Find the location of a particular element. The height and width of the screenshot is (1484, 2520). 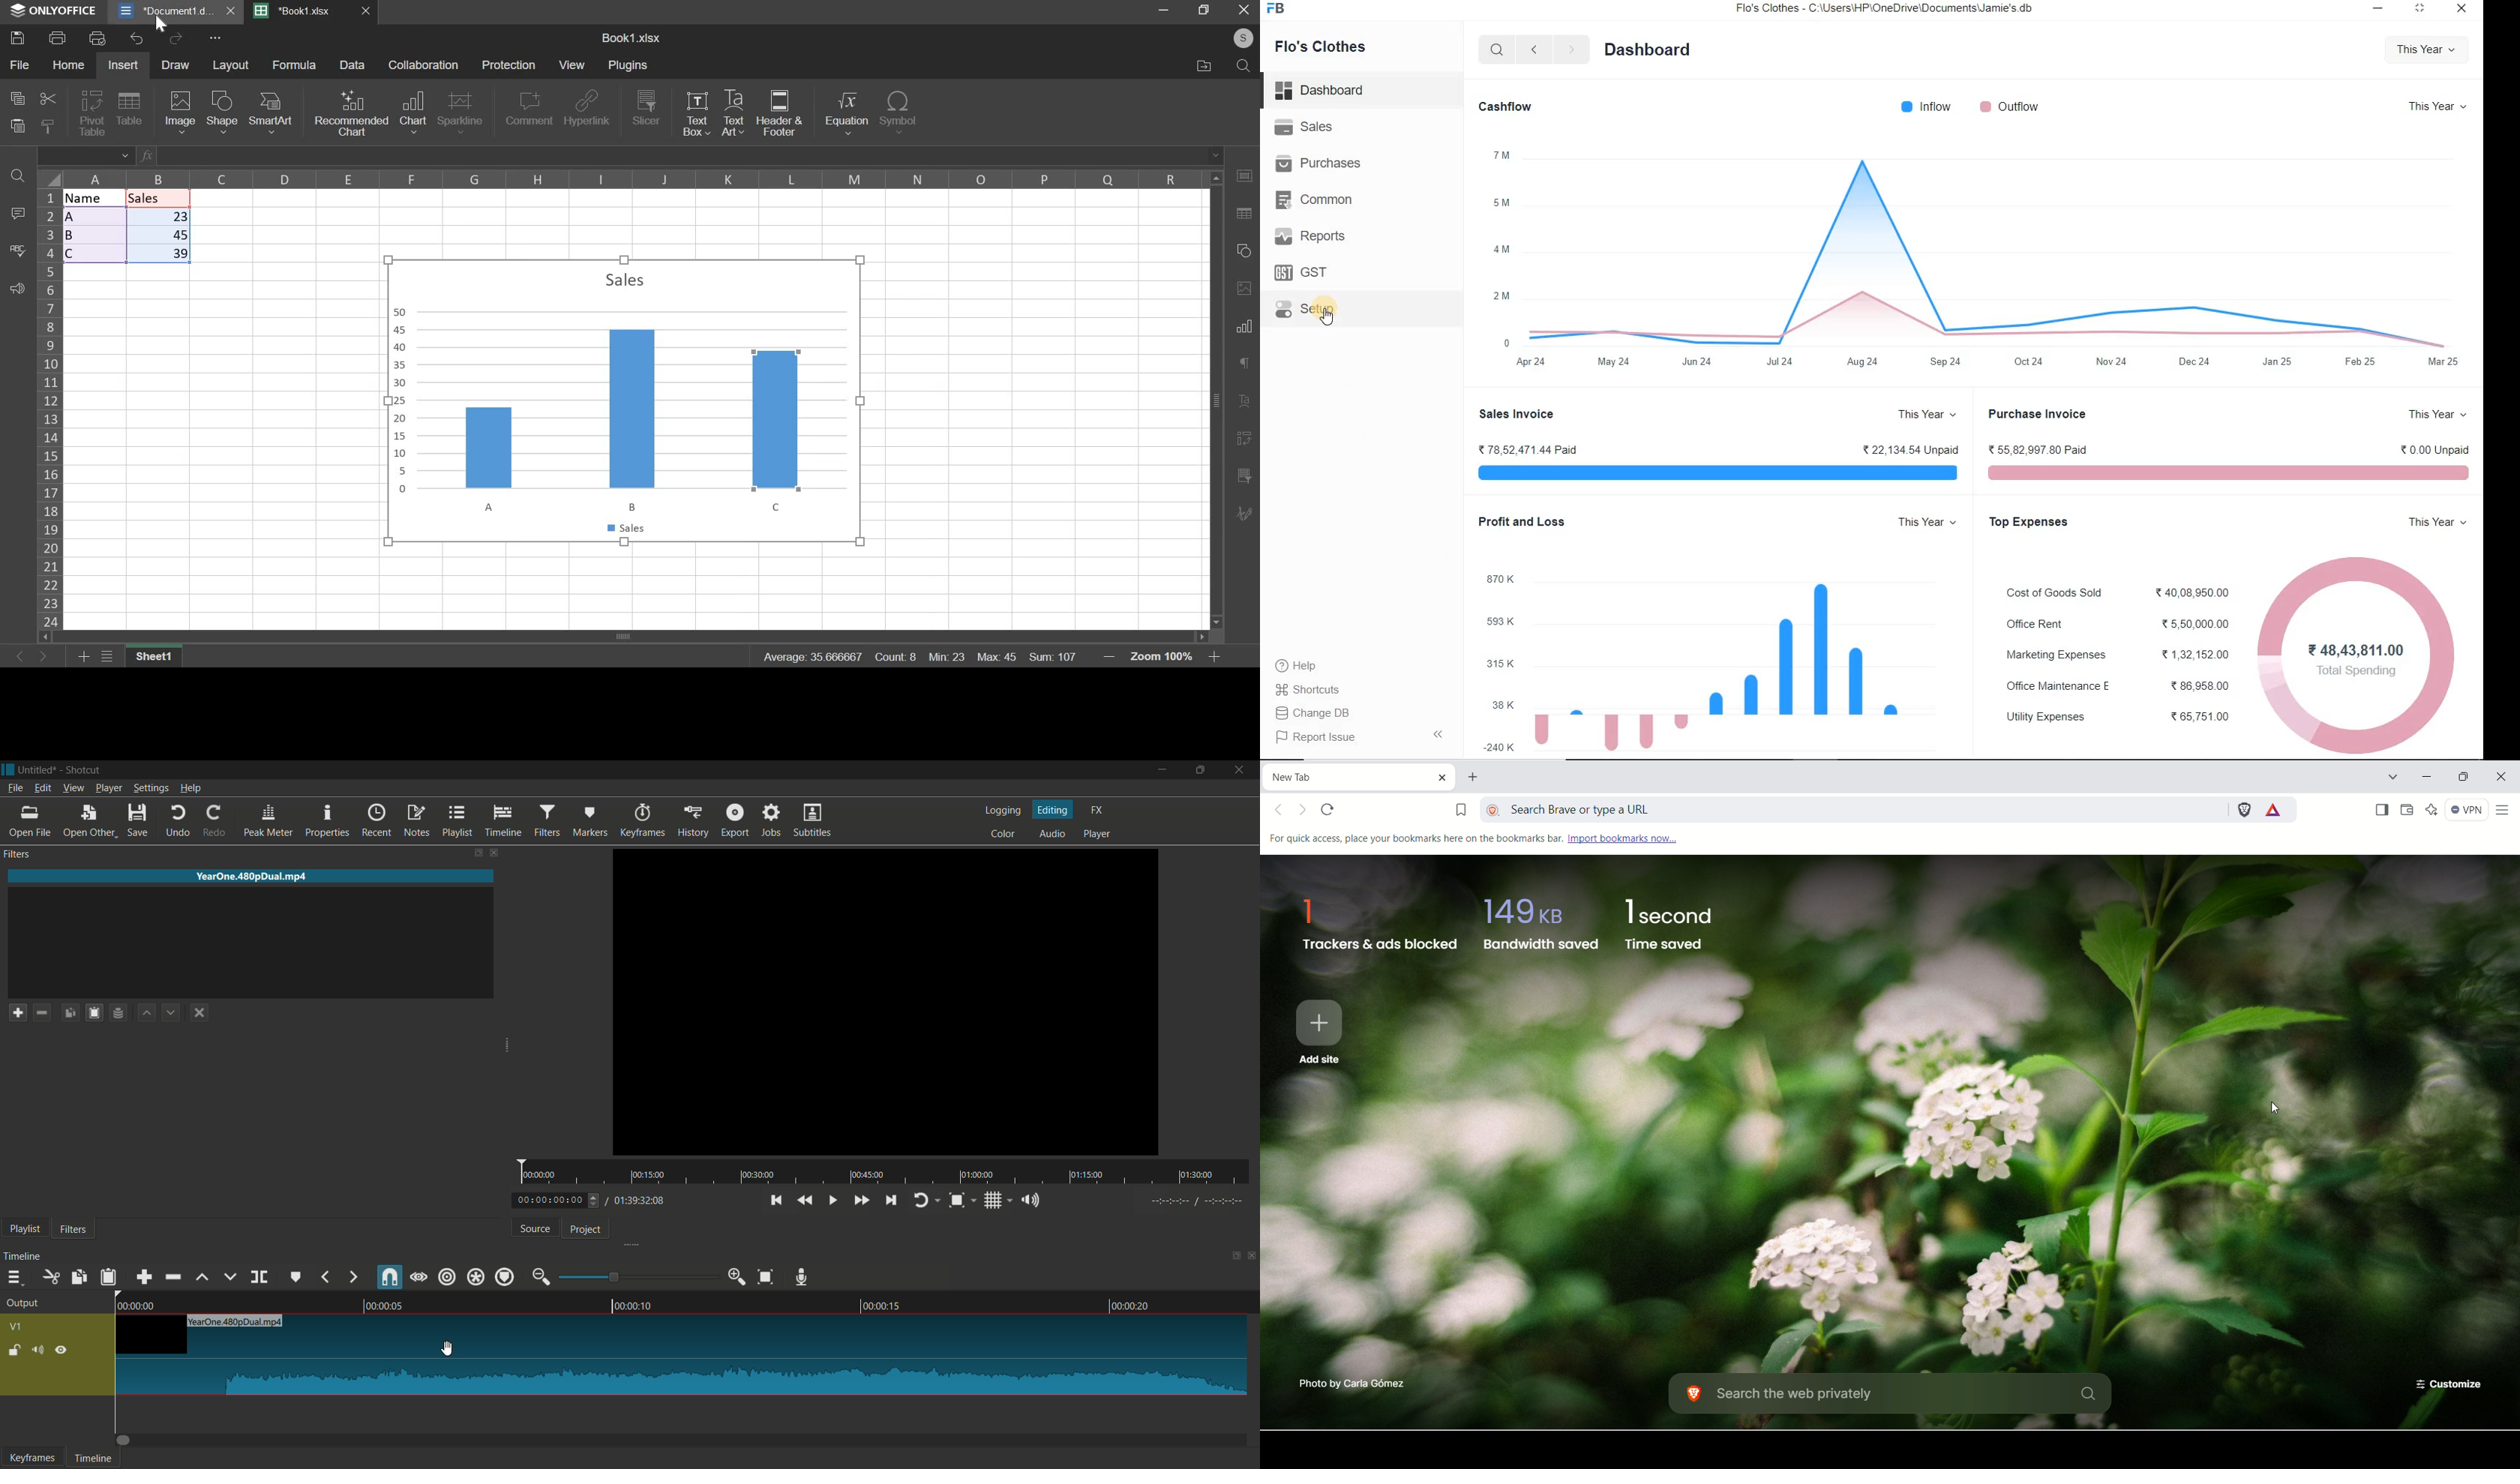

maximize is located at coordinates (2420, 7).